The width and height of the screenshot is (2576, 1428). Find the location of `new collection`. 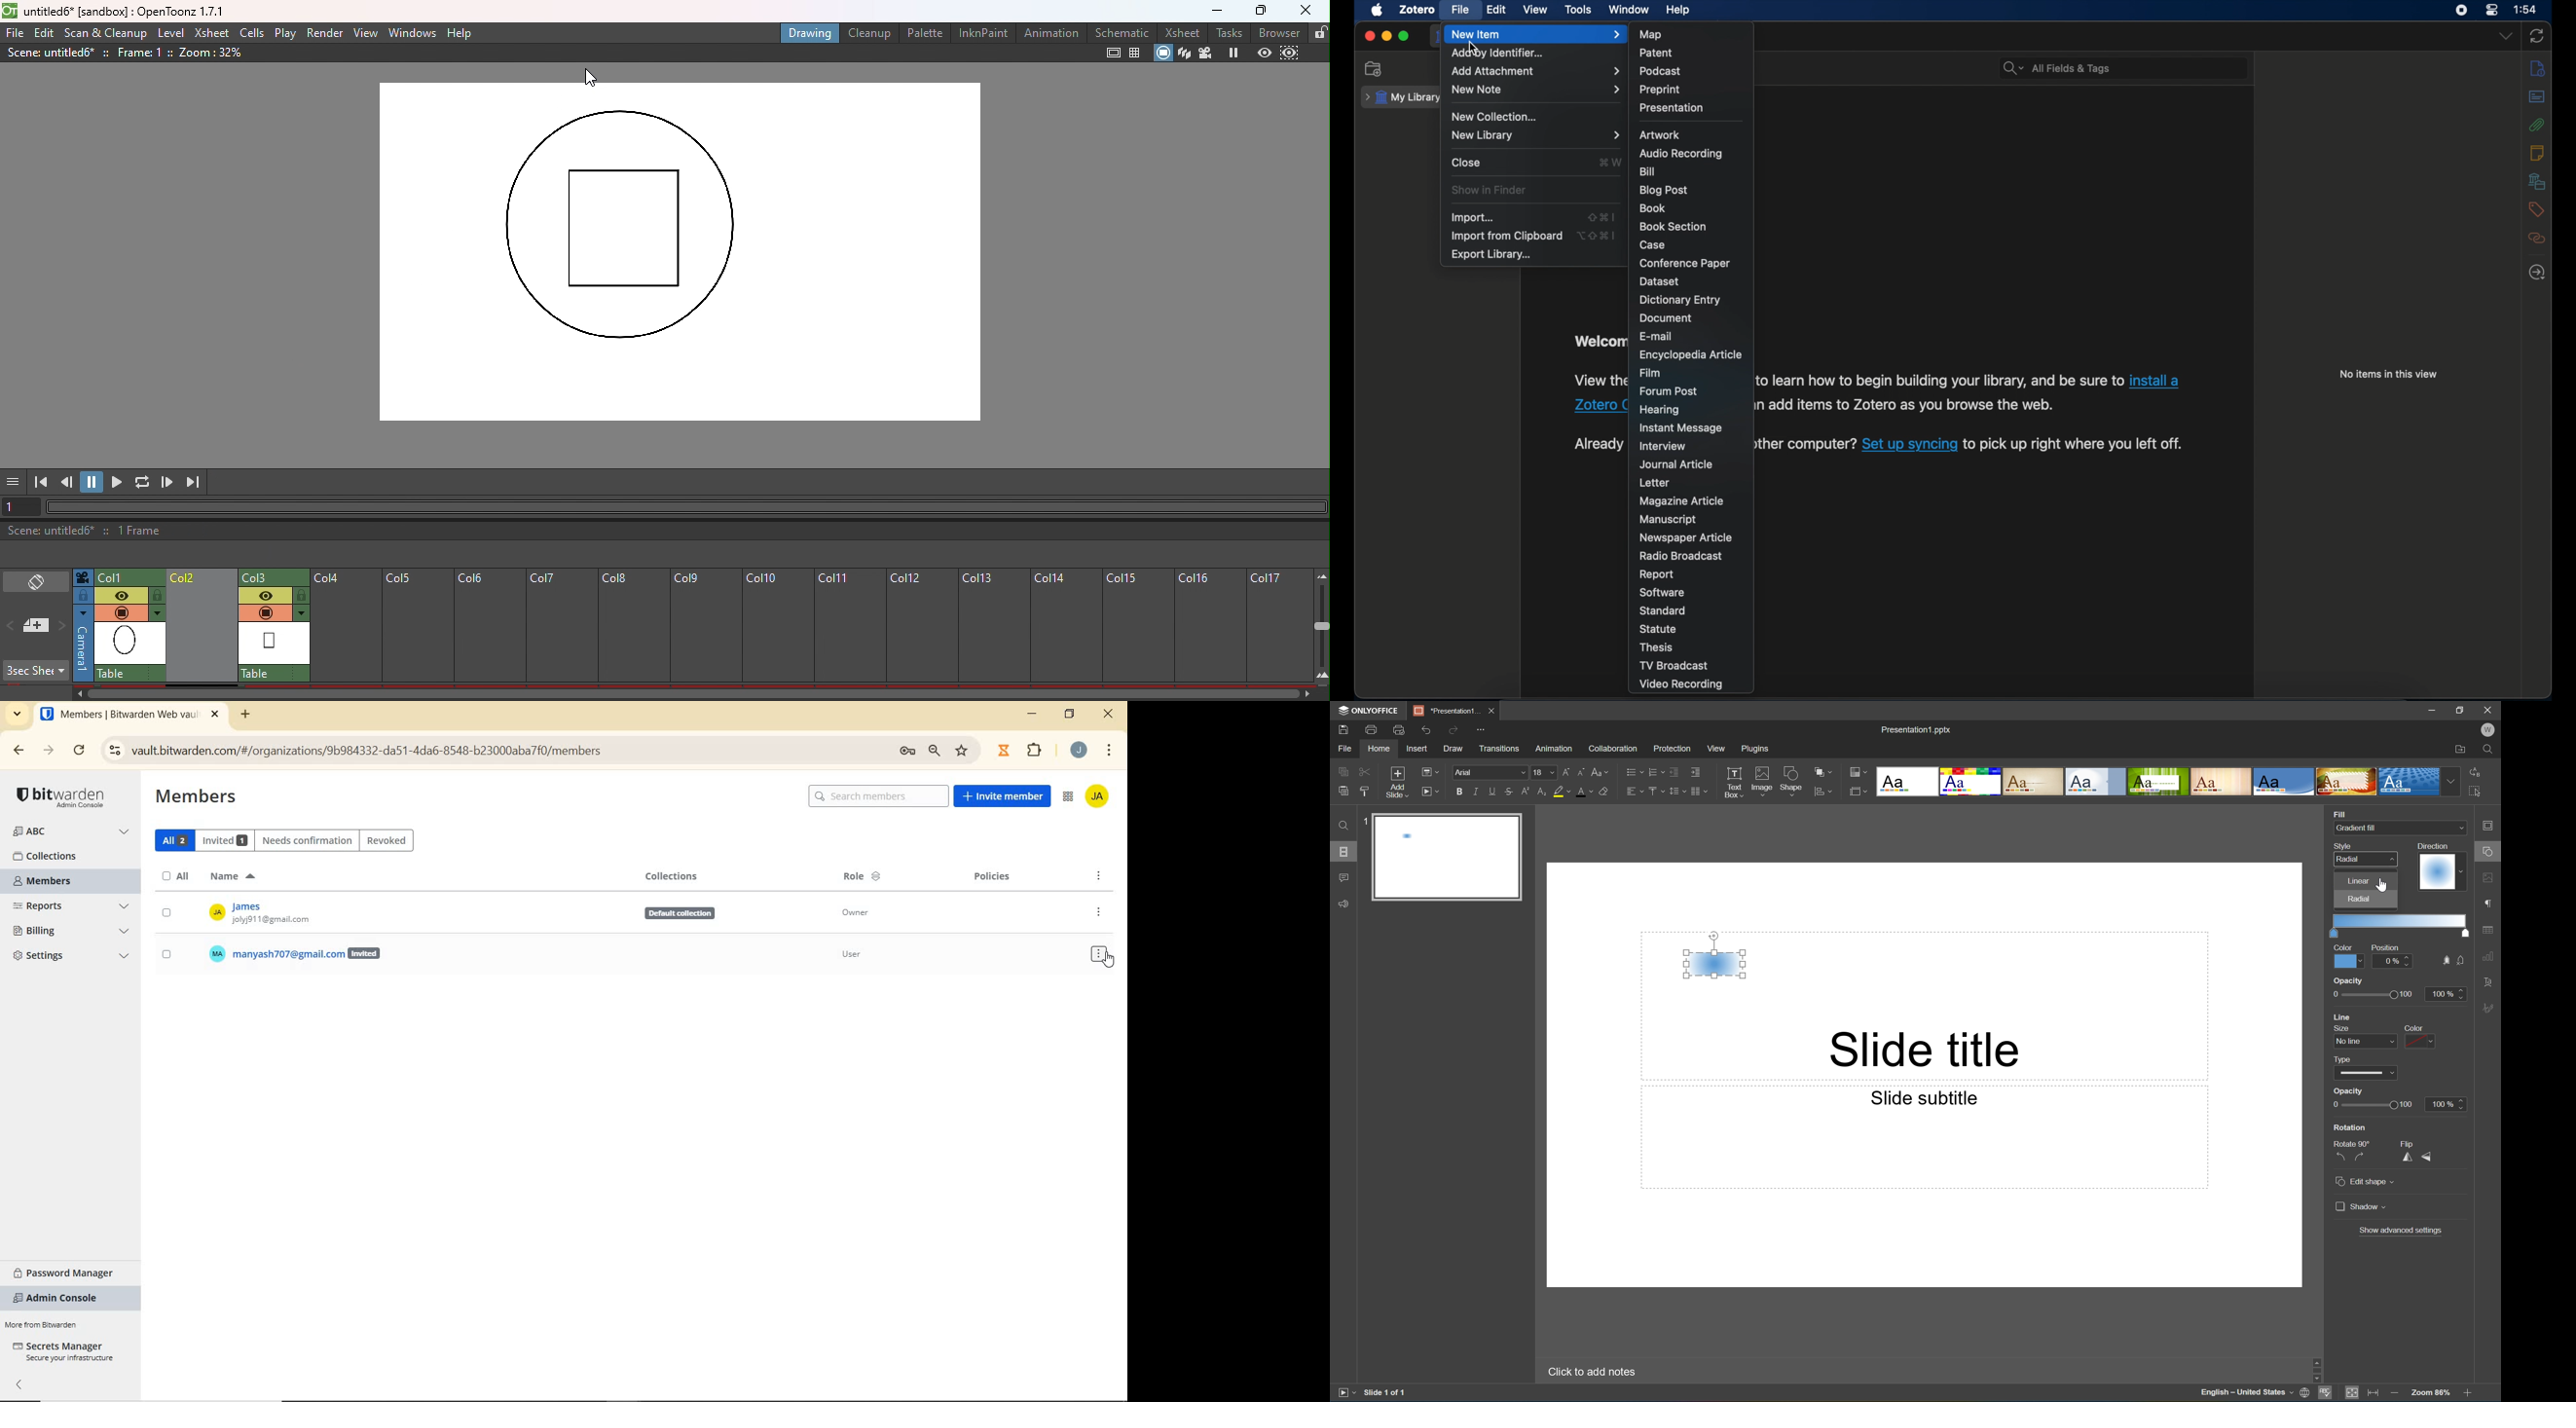

new collection is located at coordinates (1497, 117).